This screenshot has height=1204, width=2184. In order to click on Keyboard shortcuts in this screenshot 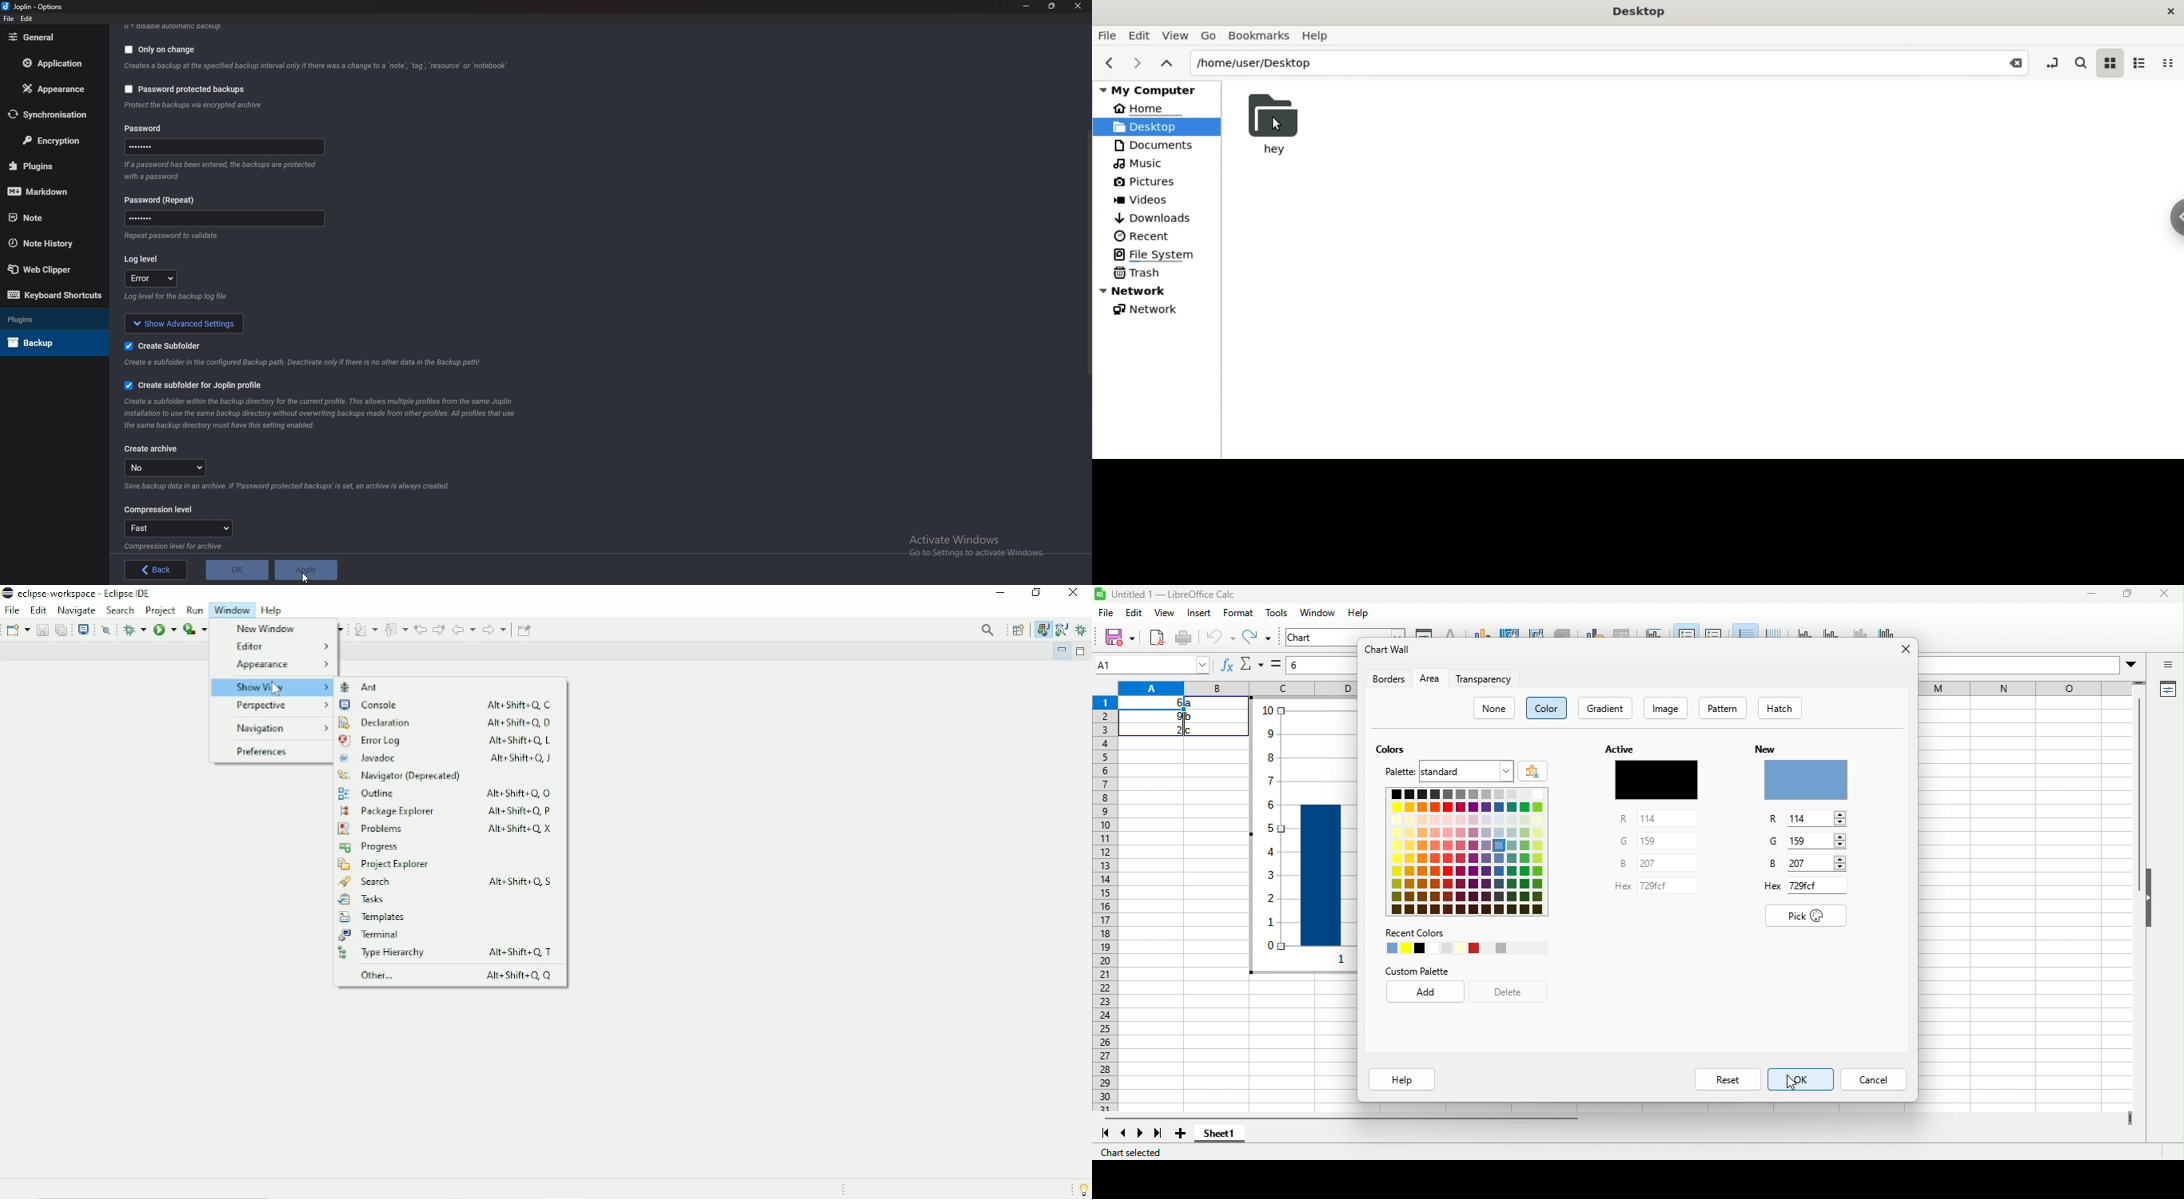, I will do `click(52, 296)`.